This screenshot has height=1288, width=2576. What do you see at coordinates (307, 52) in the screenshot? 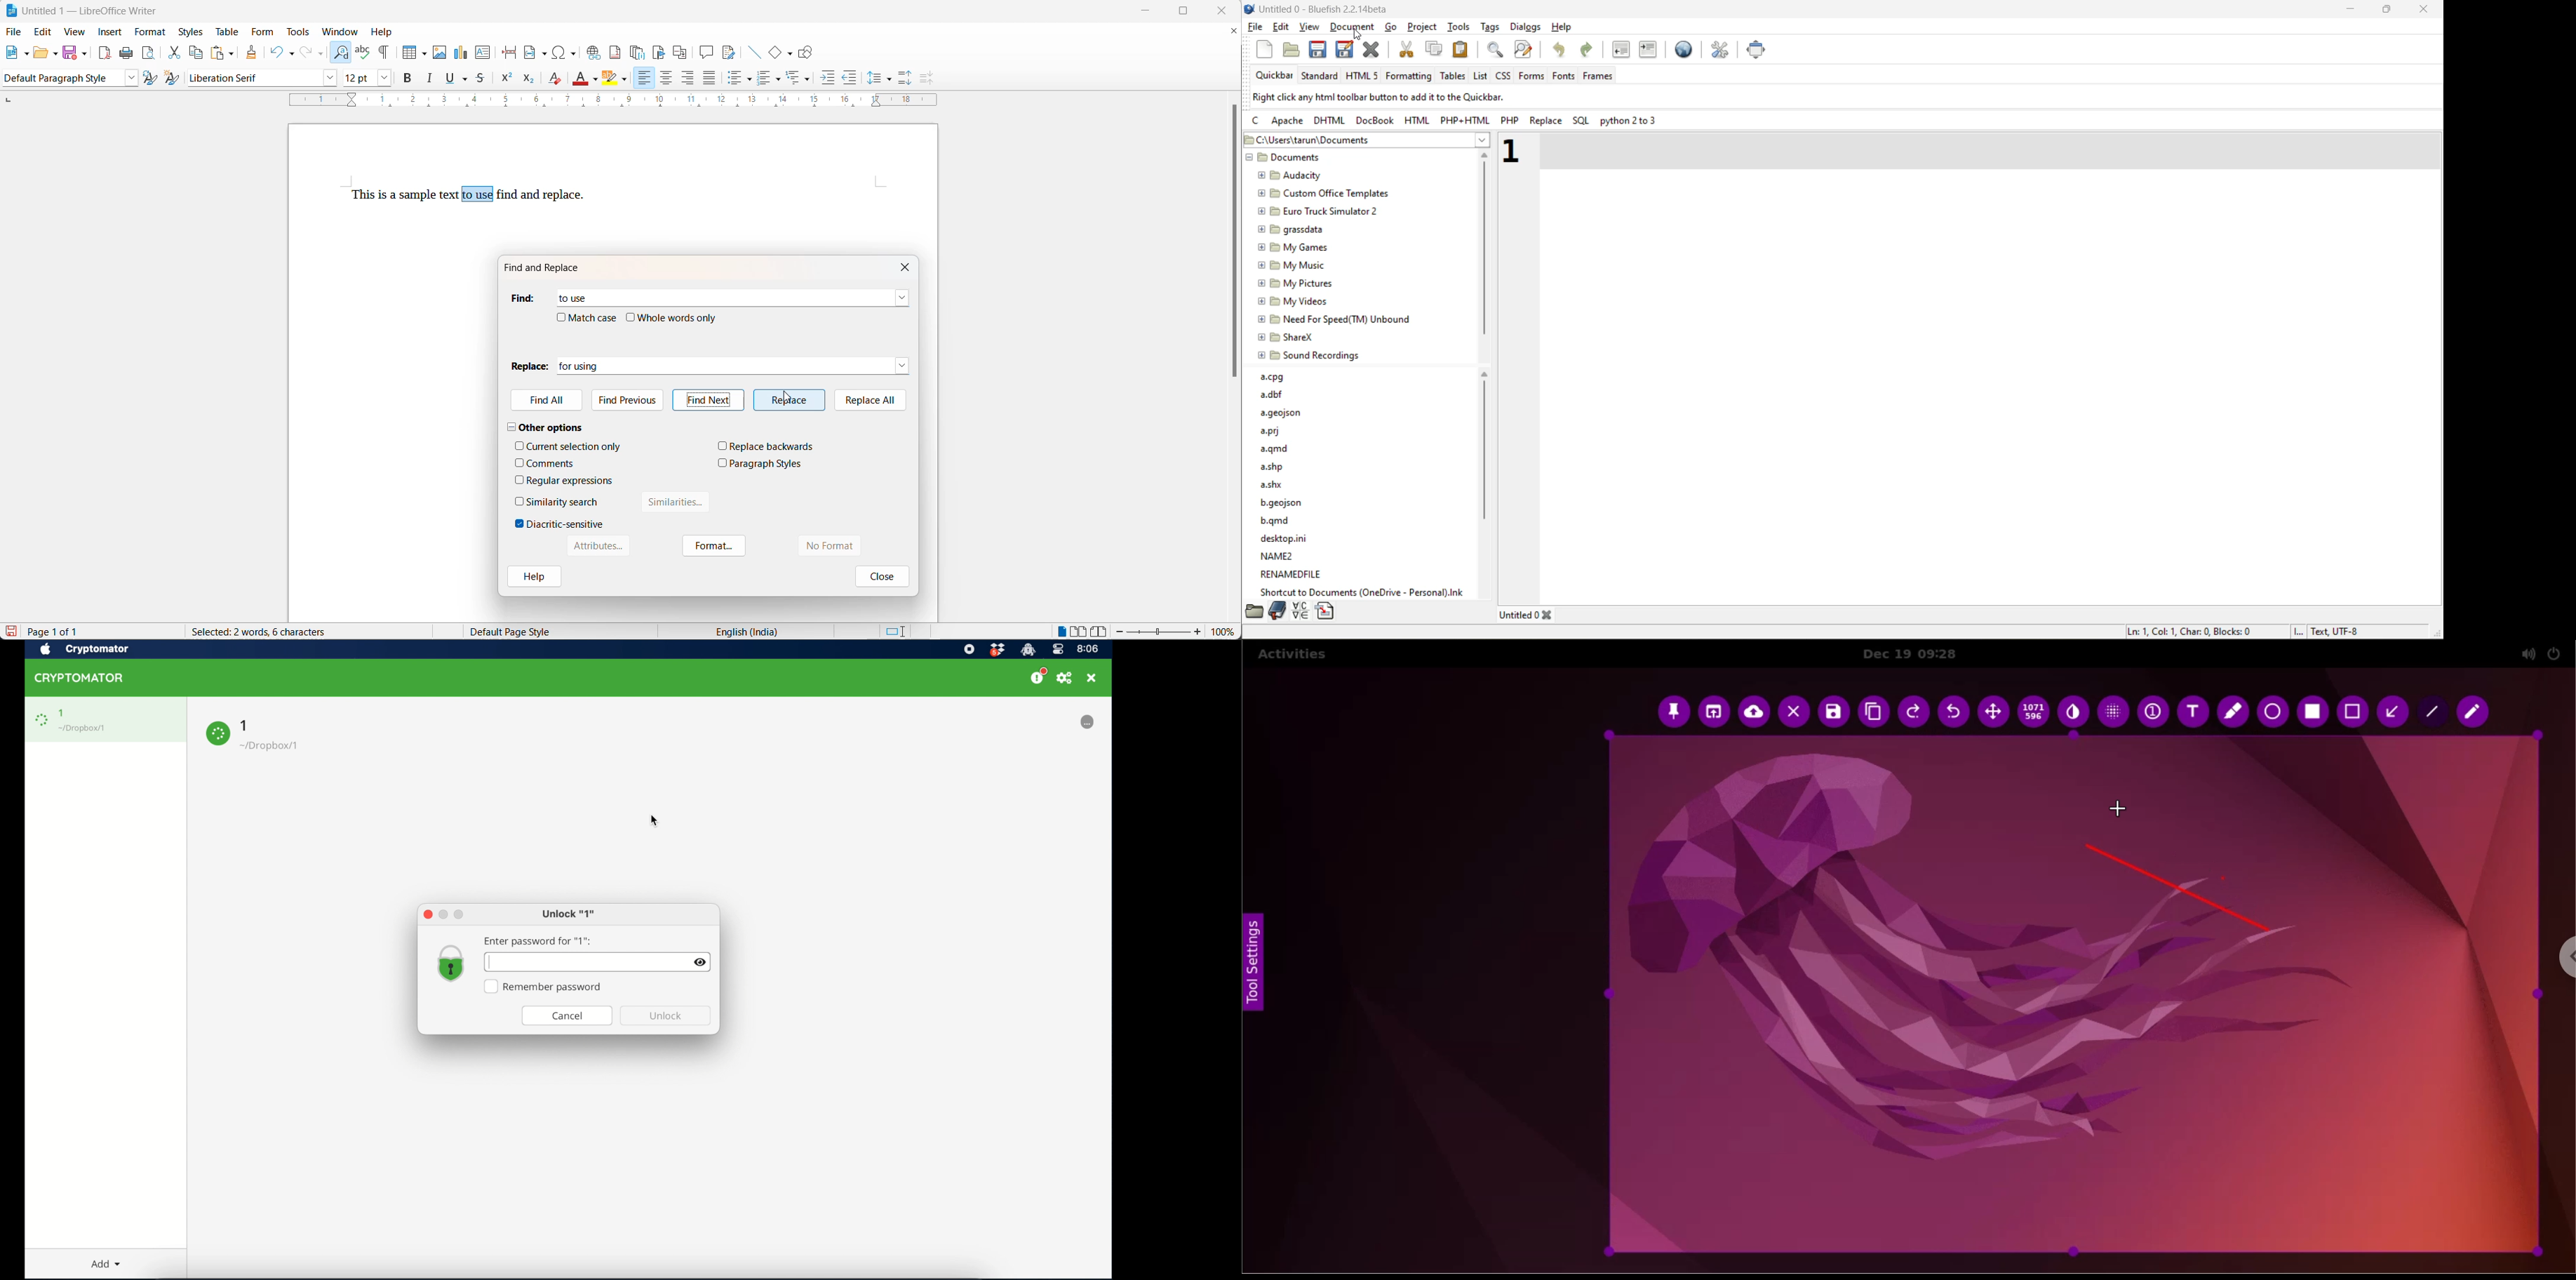
I see `redo` at bounding box center [307, 52].